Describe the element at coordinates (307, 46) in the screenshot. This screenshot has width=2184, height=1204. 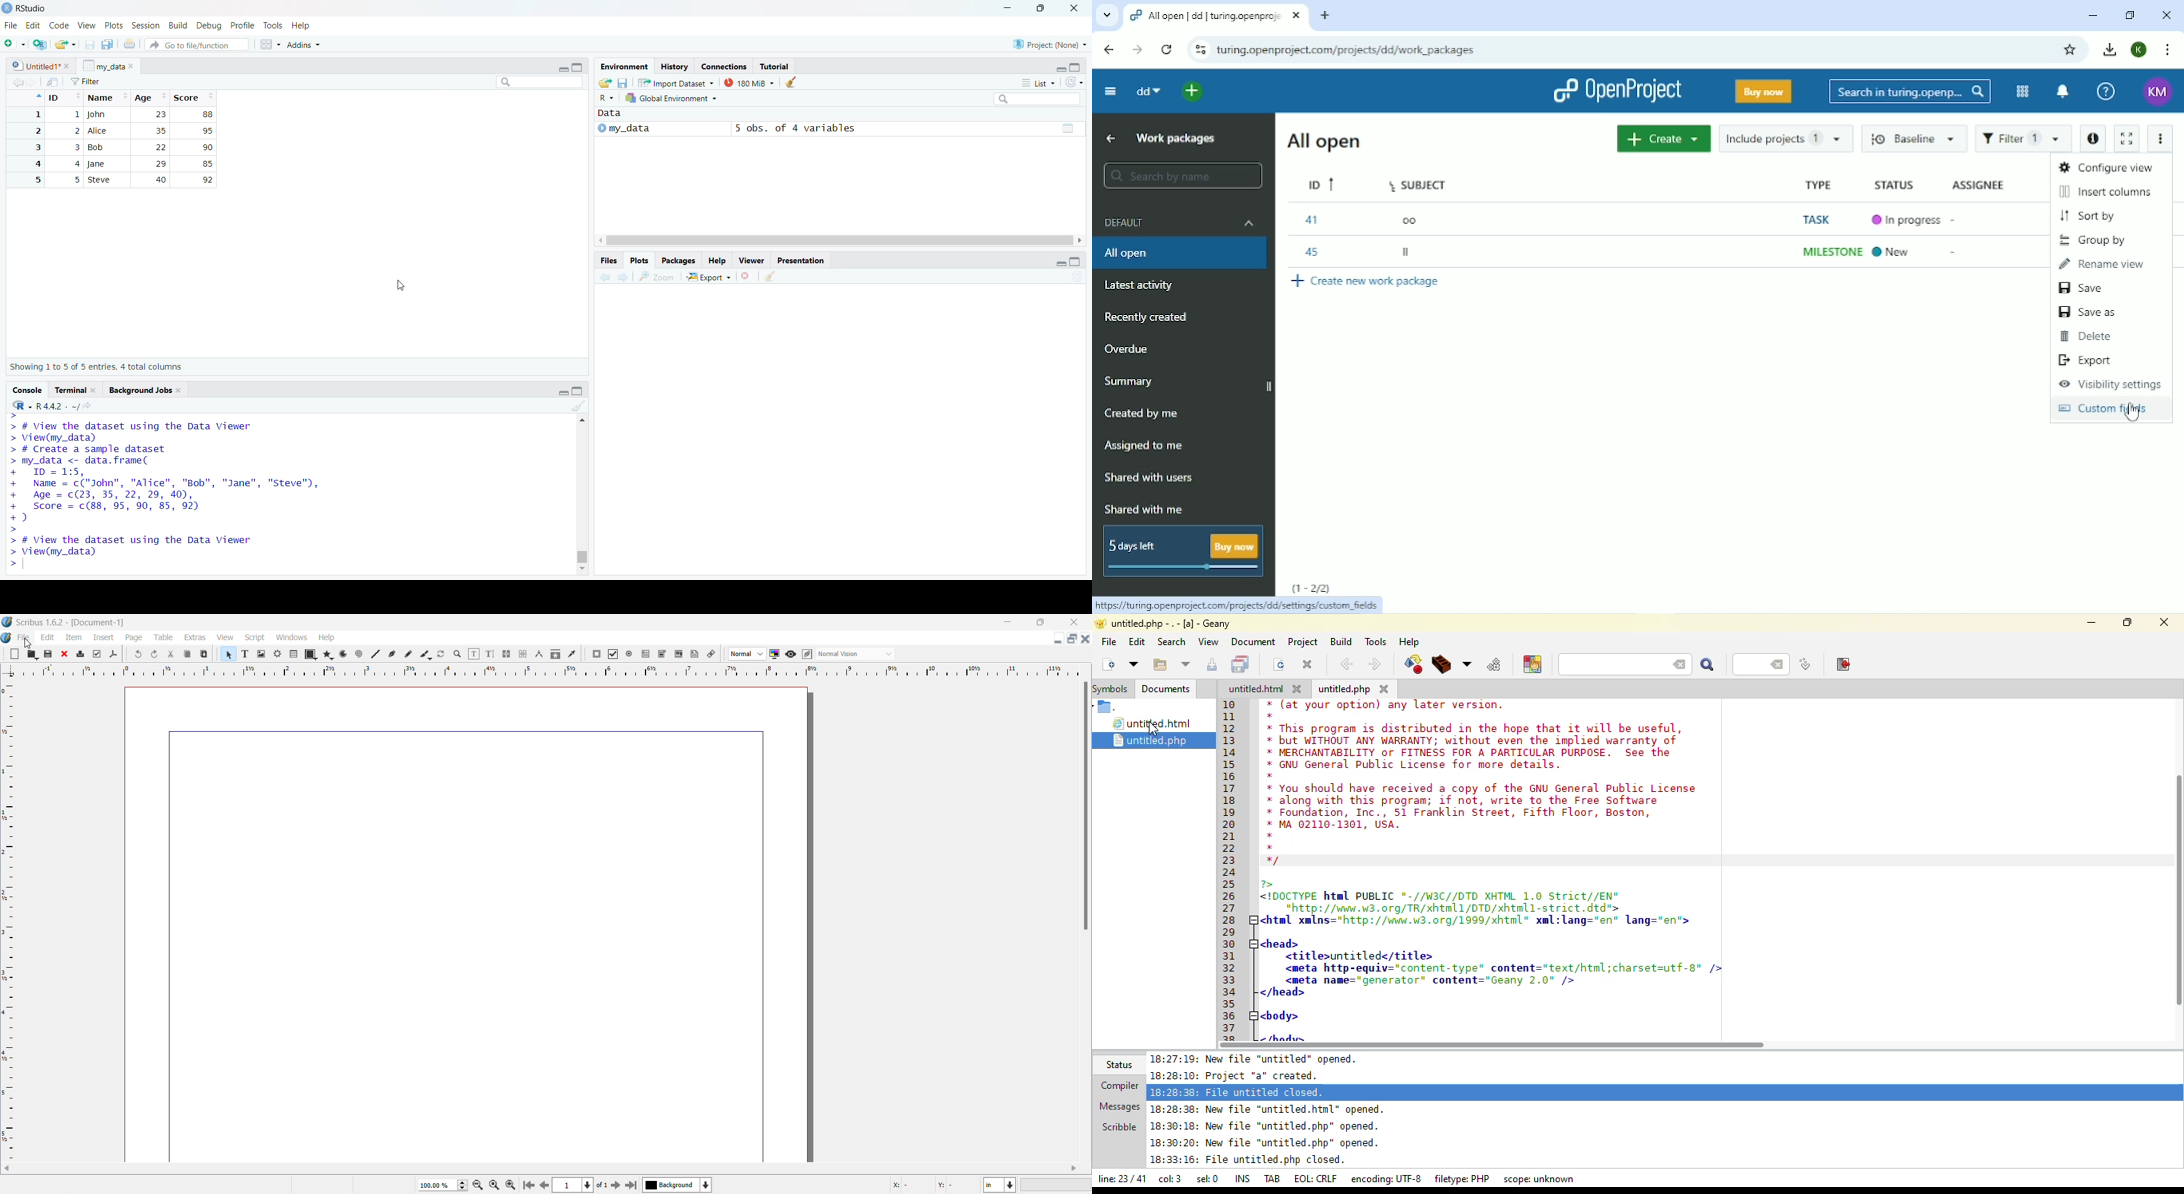
I see `Addns` at that location.